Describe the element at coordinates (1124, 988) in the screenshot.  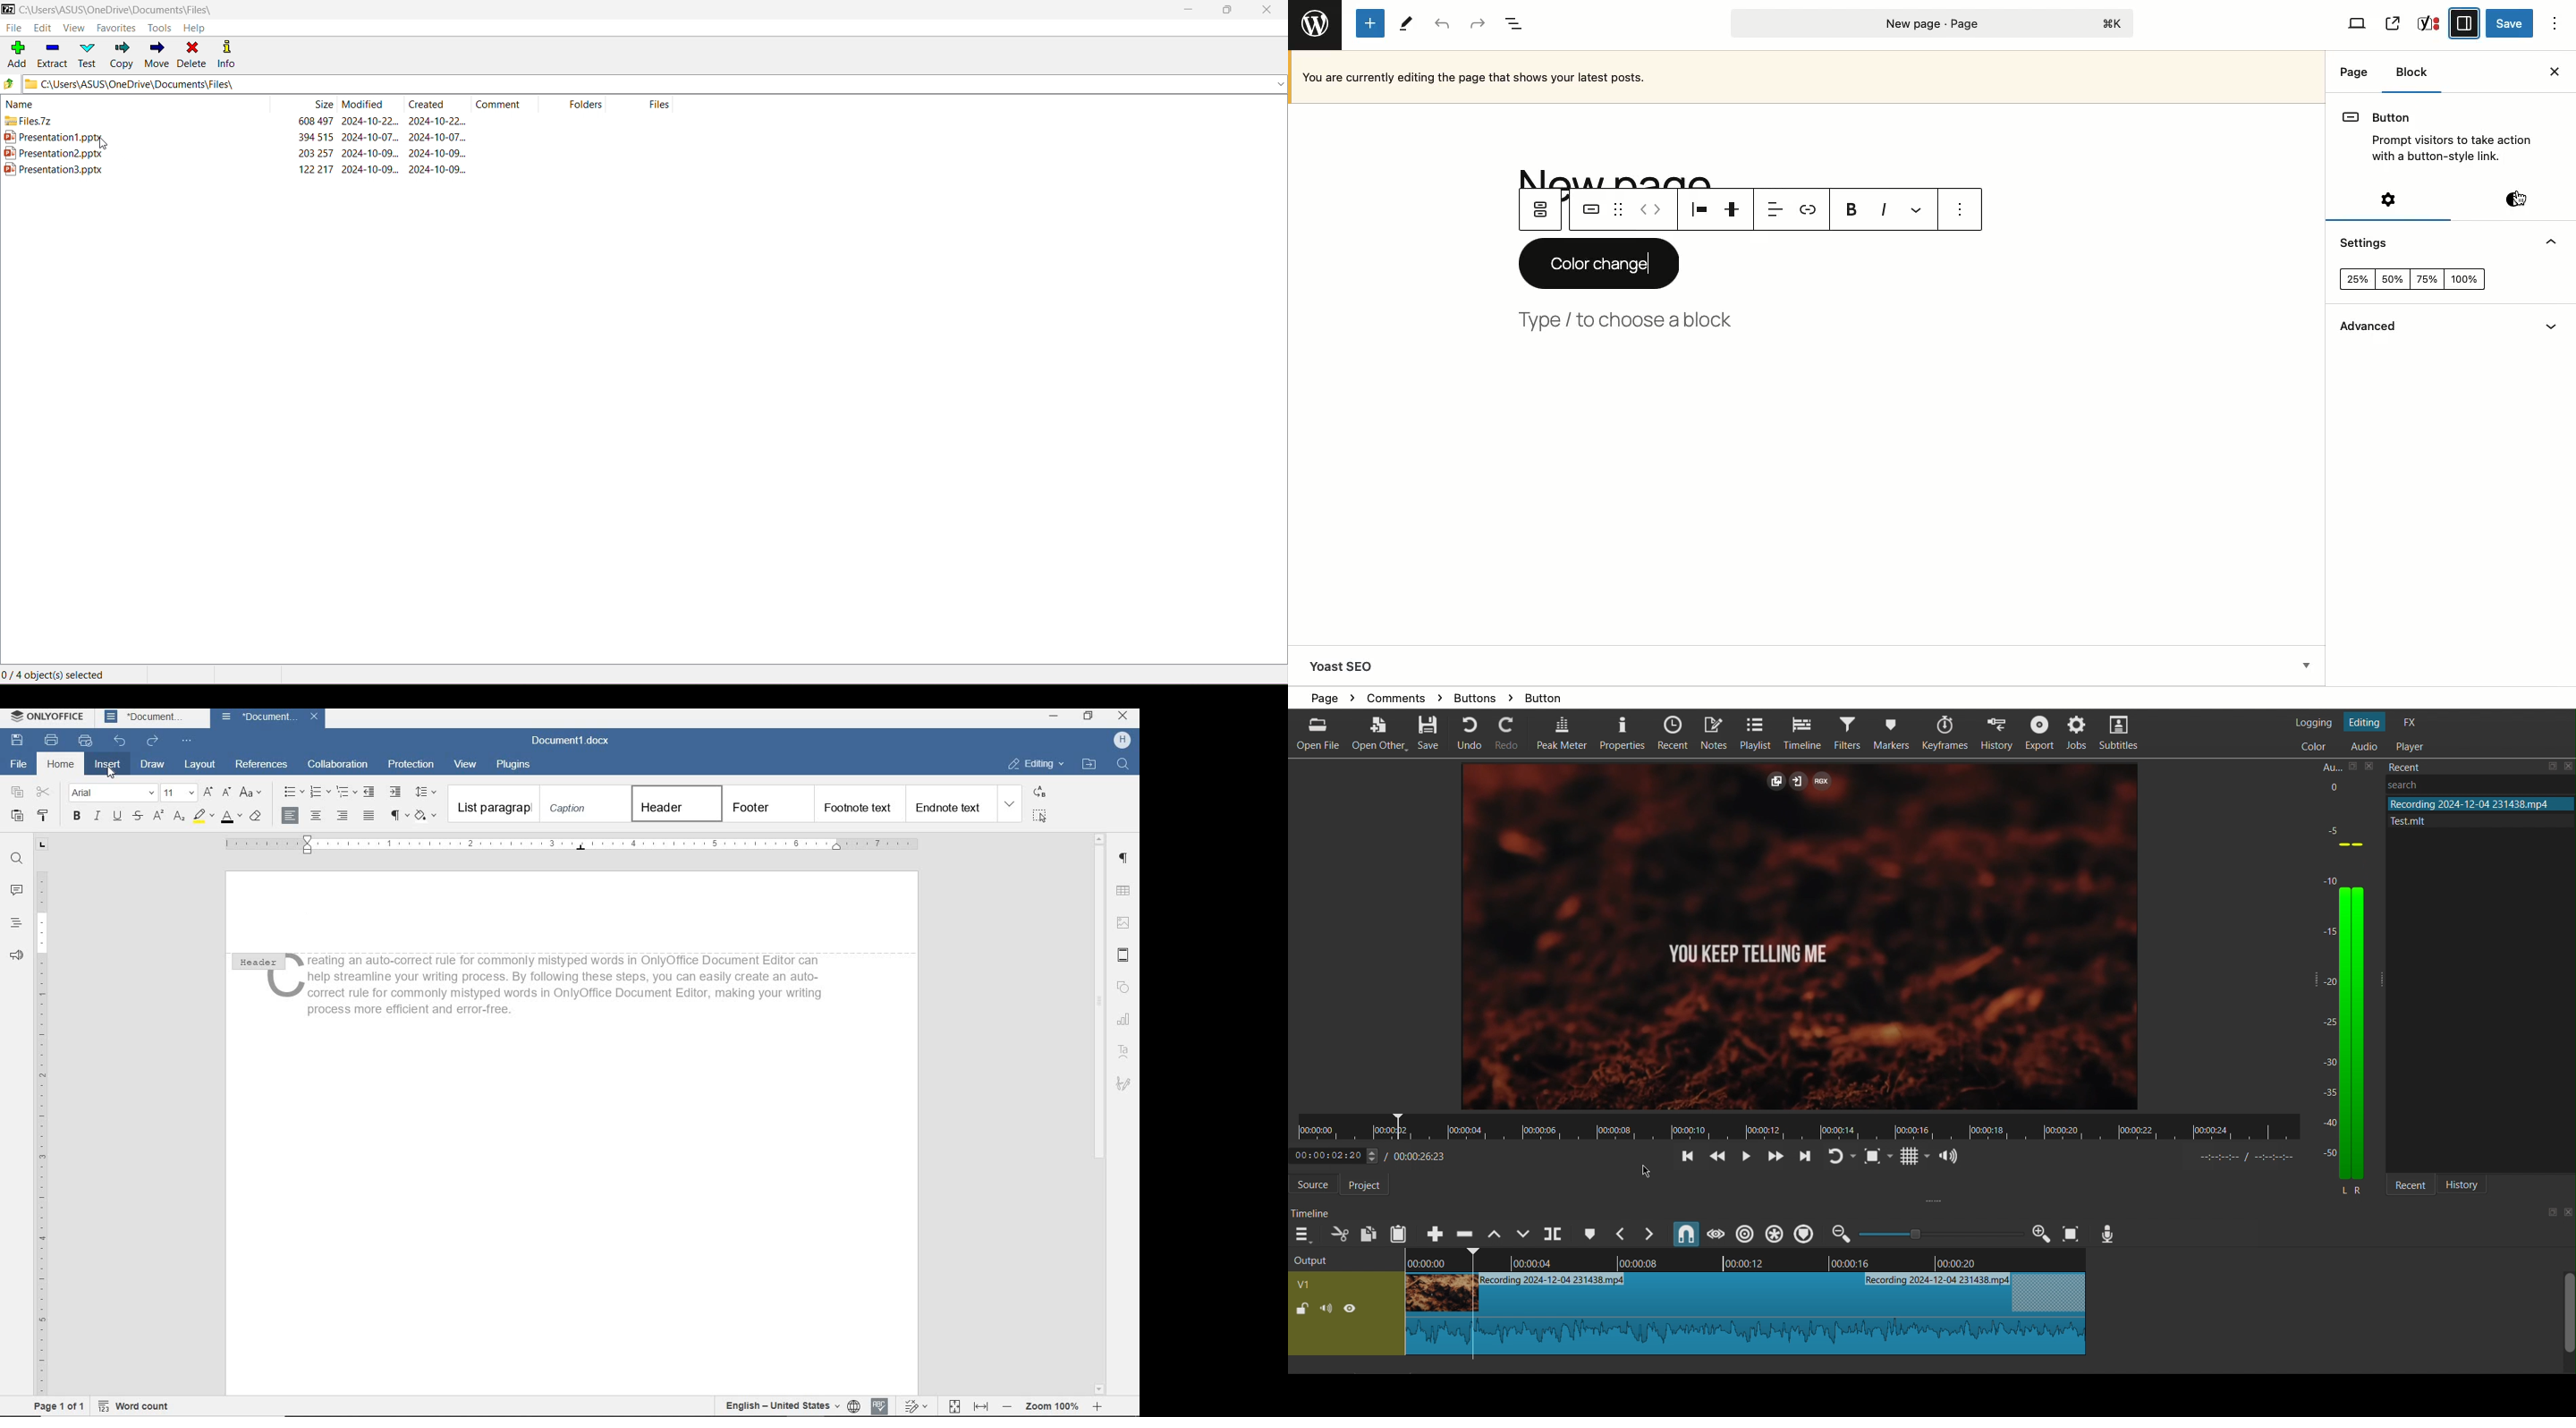
I see `SHAPE` at that location.